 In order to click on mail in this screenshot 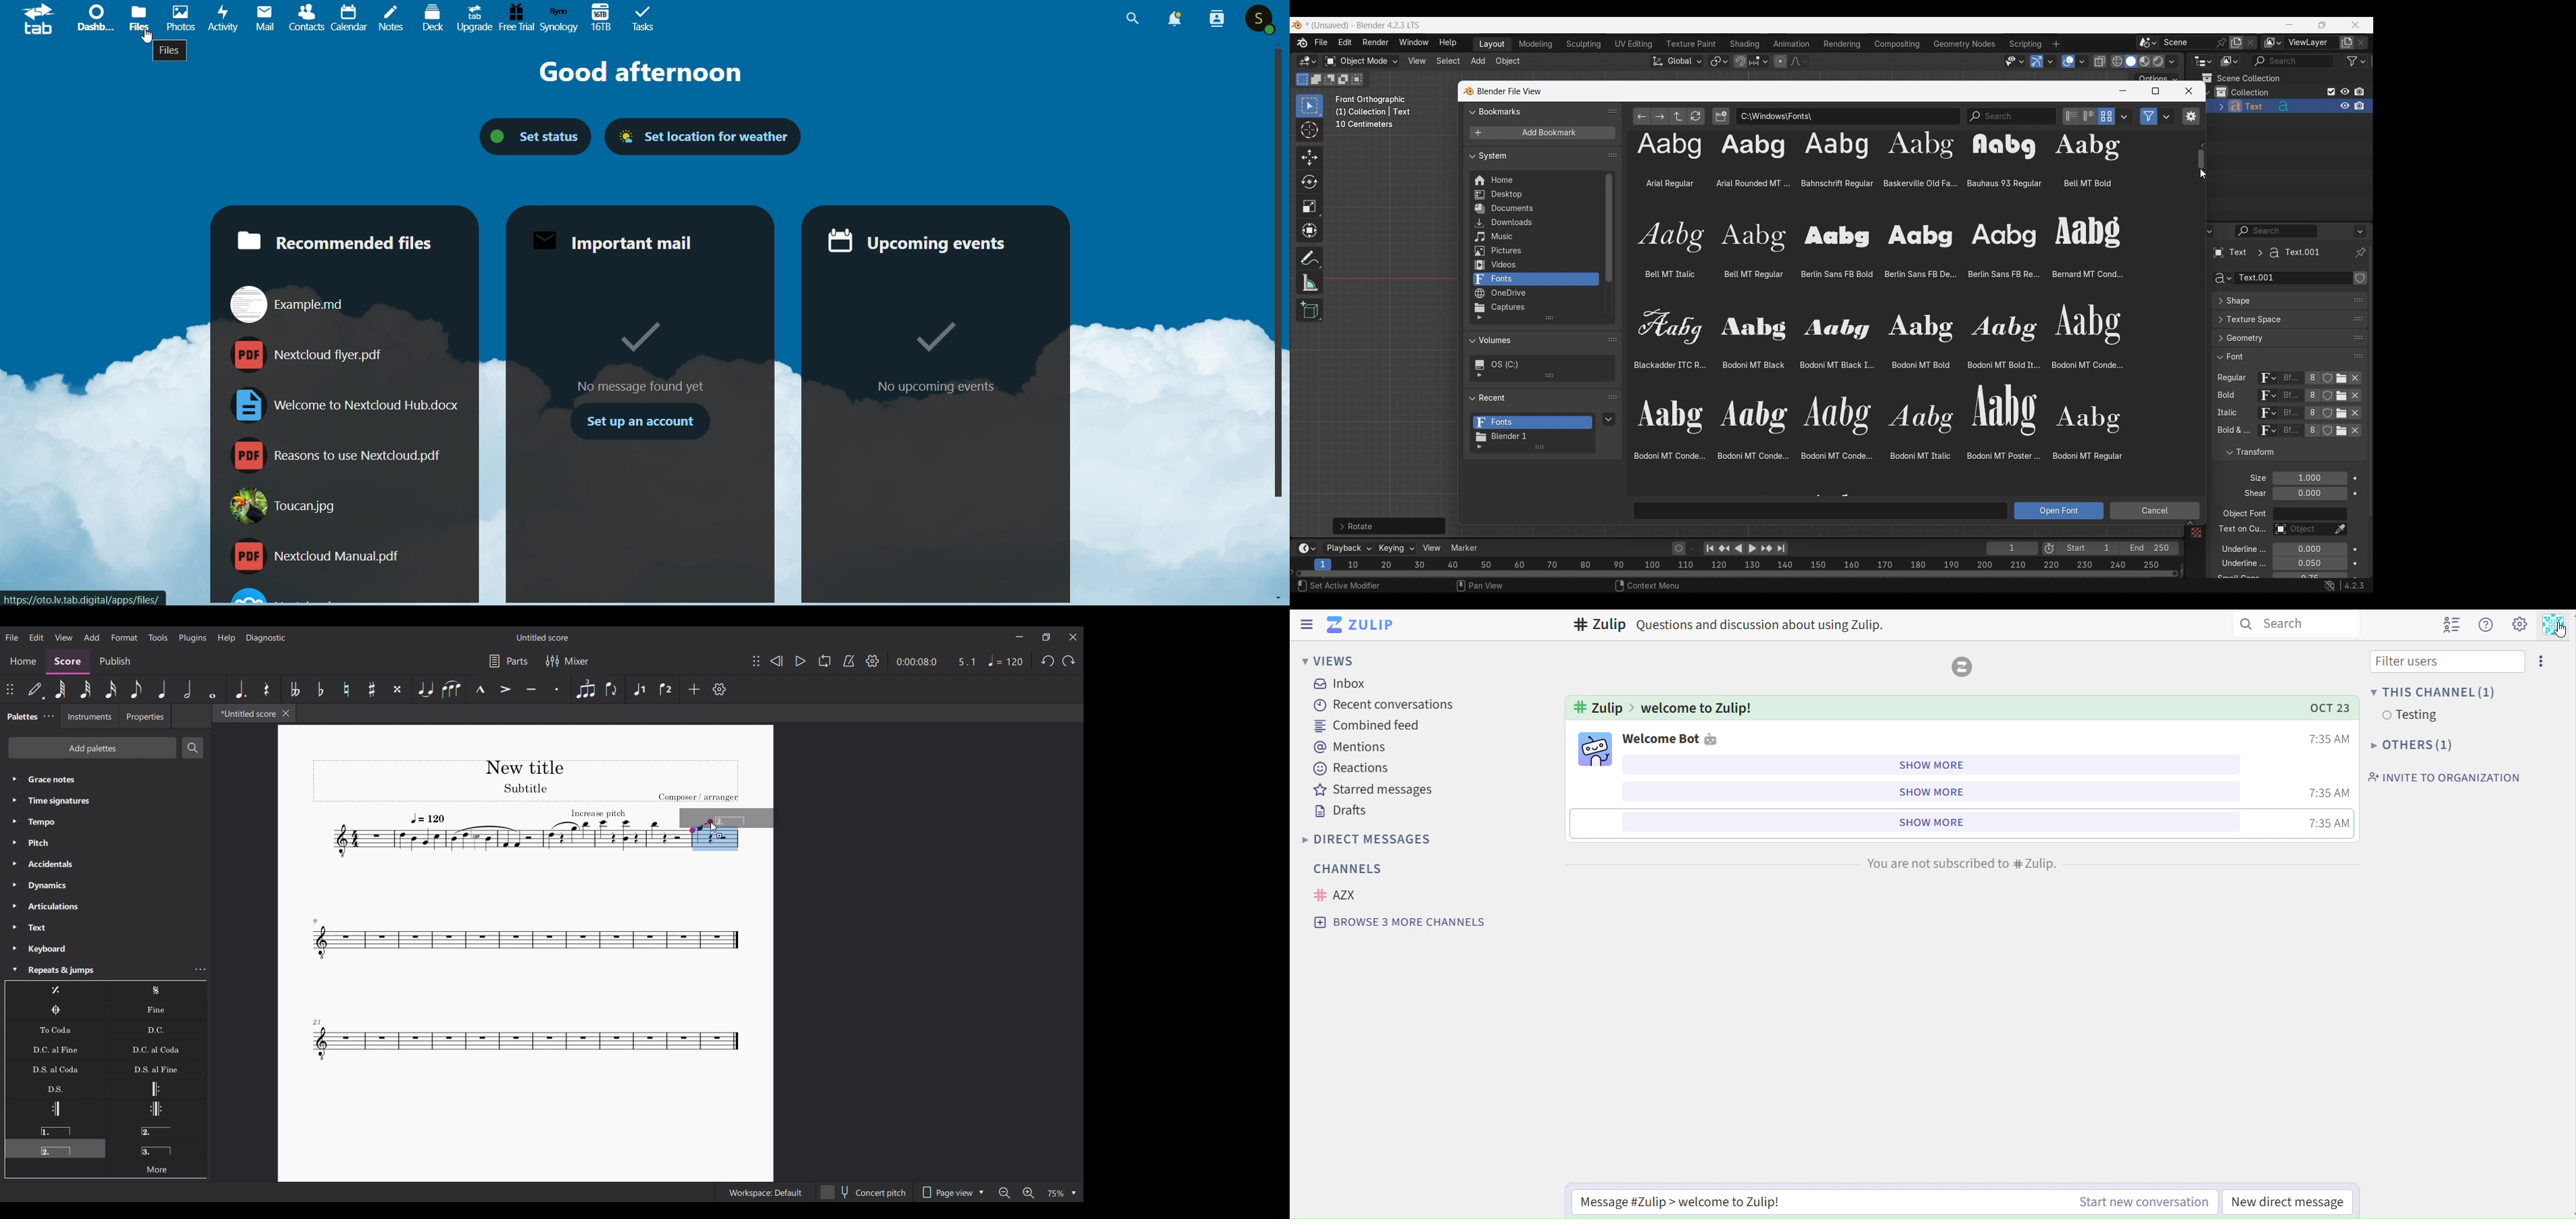, I will do `click(262, 20)`.